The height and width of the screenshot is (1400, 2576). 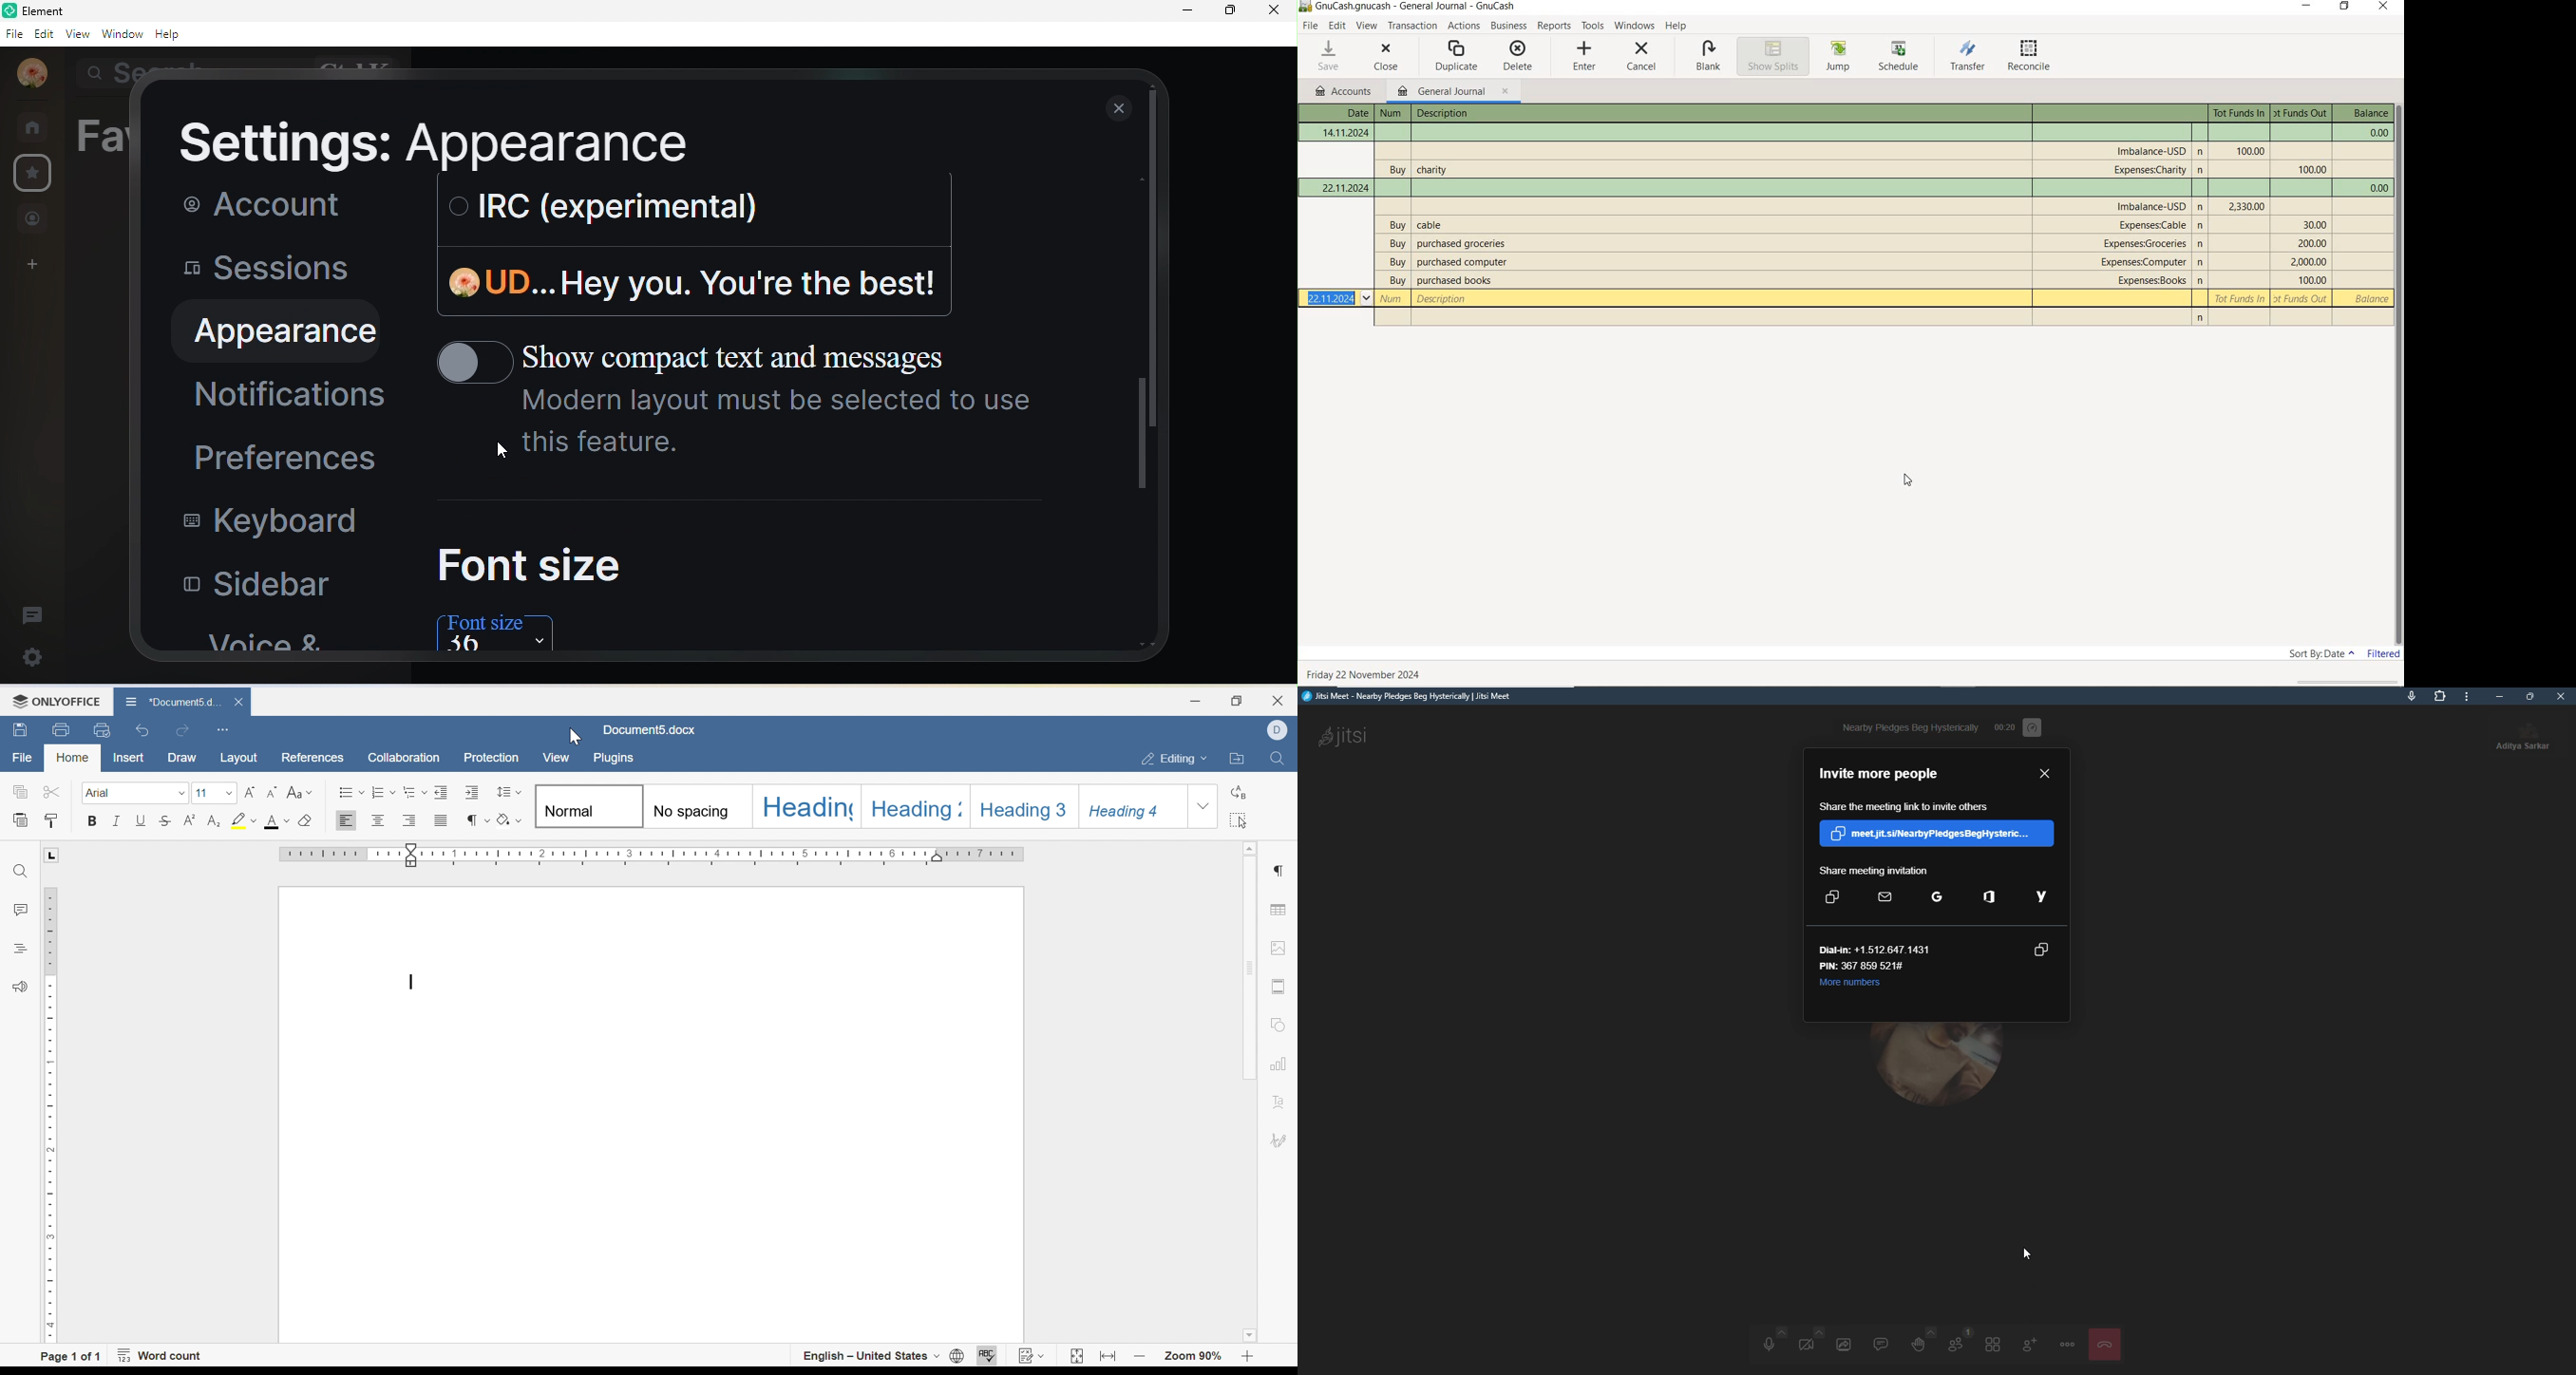 What do you see at coordinates (1346, 133) in the screenshot?
I see `Date` at bounding box center [1346, 133].